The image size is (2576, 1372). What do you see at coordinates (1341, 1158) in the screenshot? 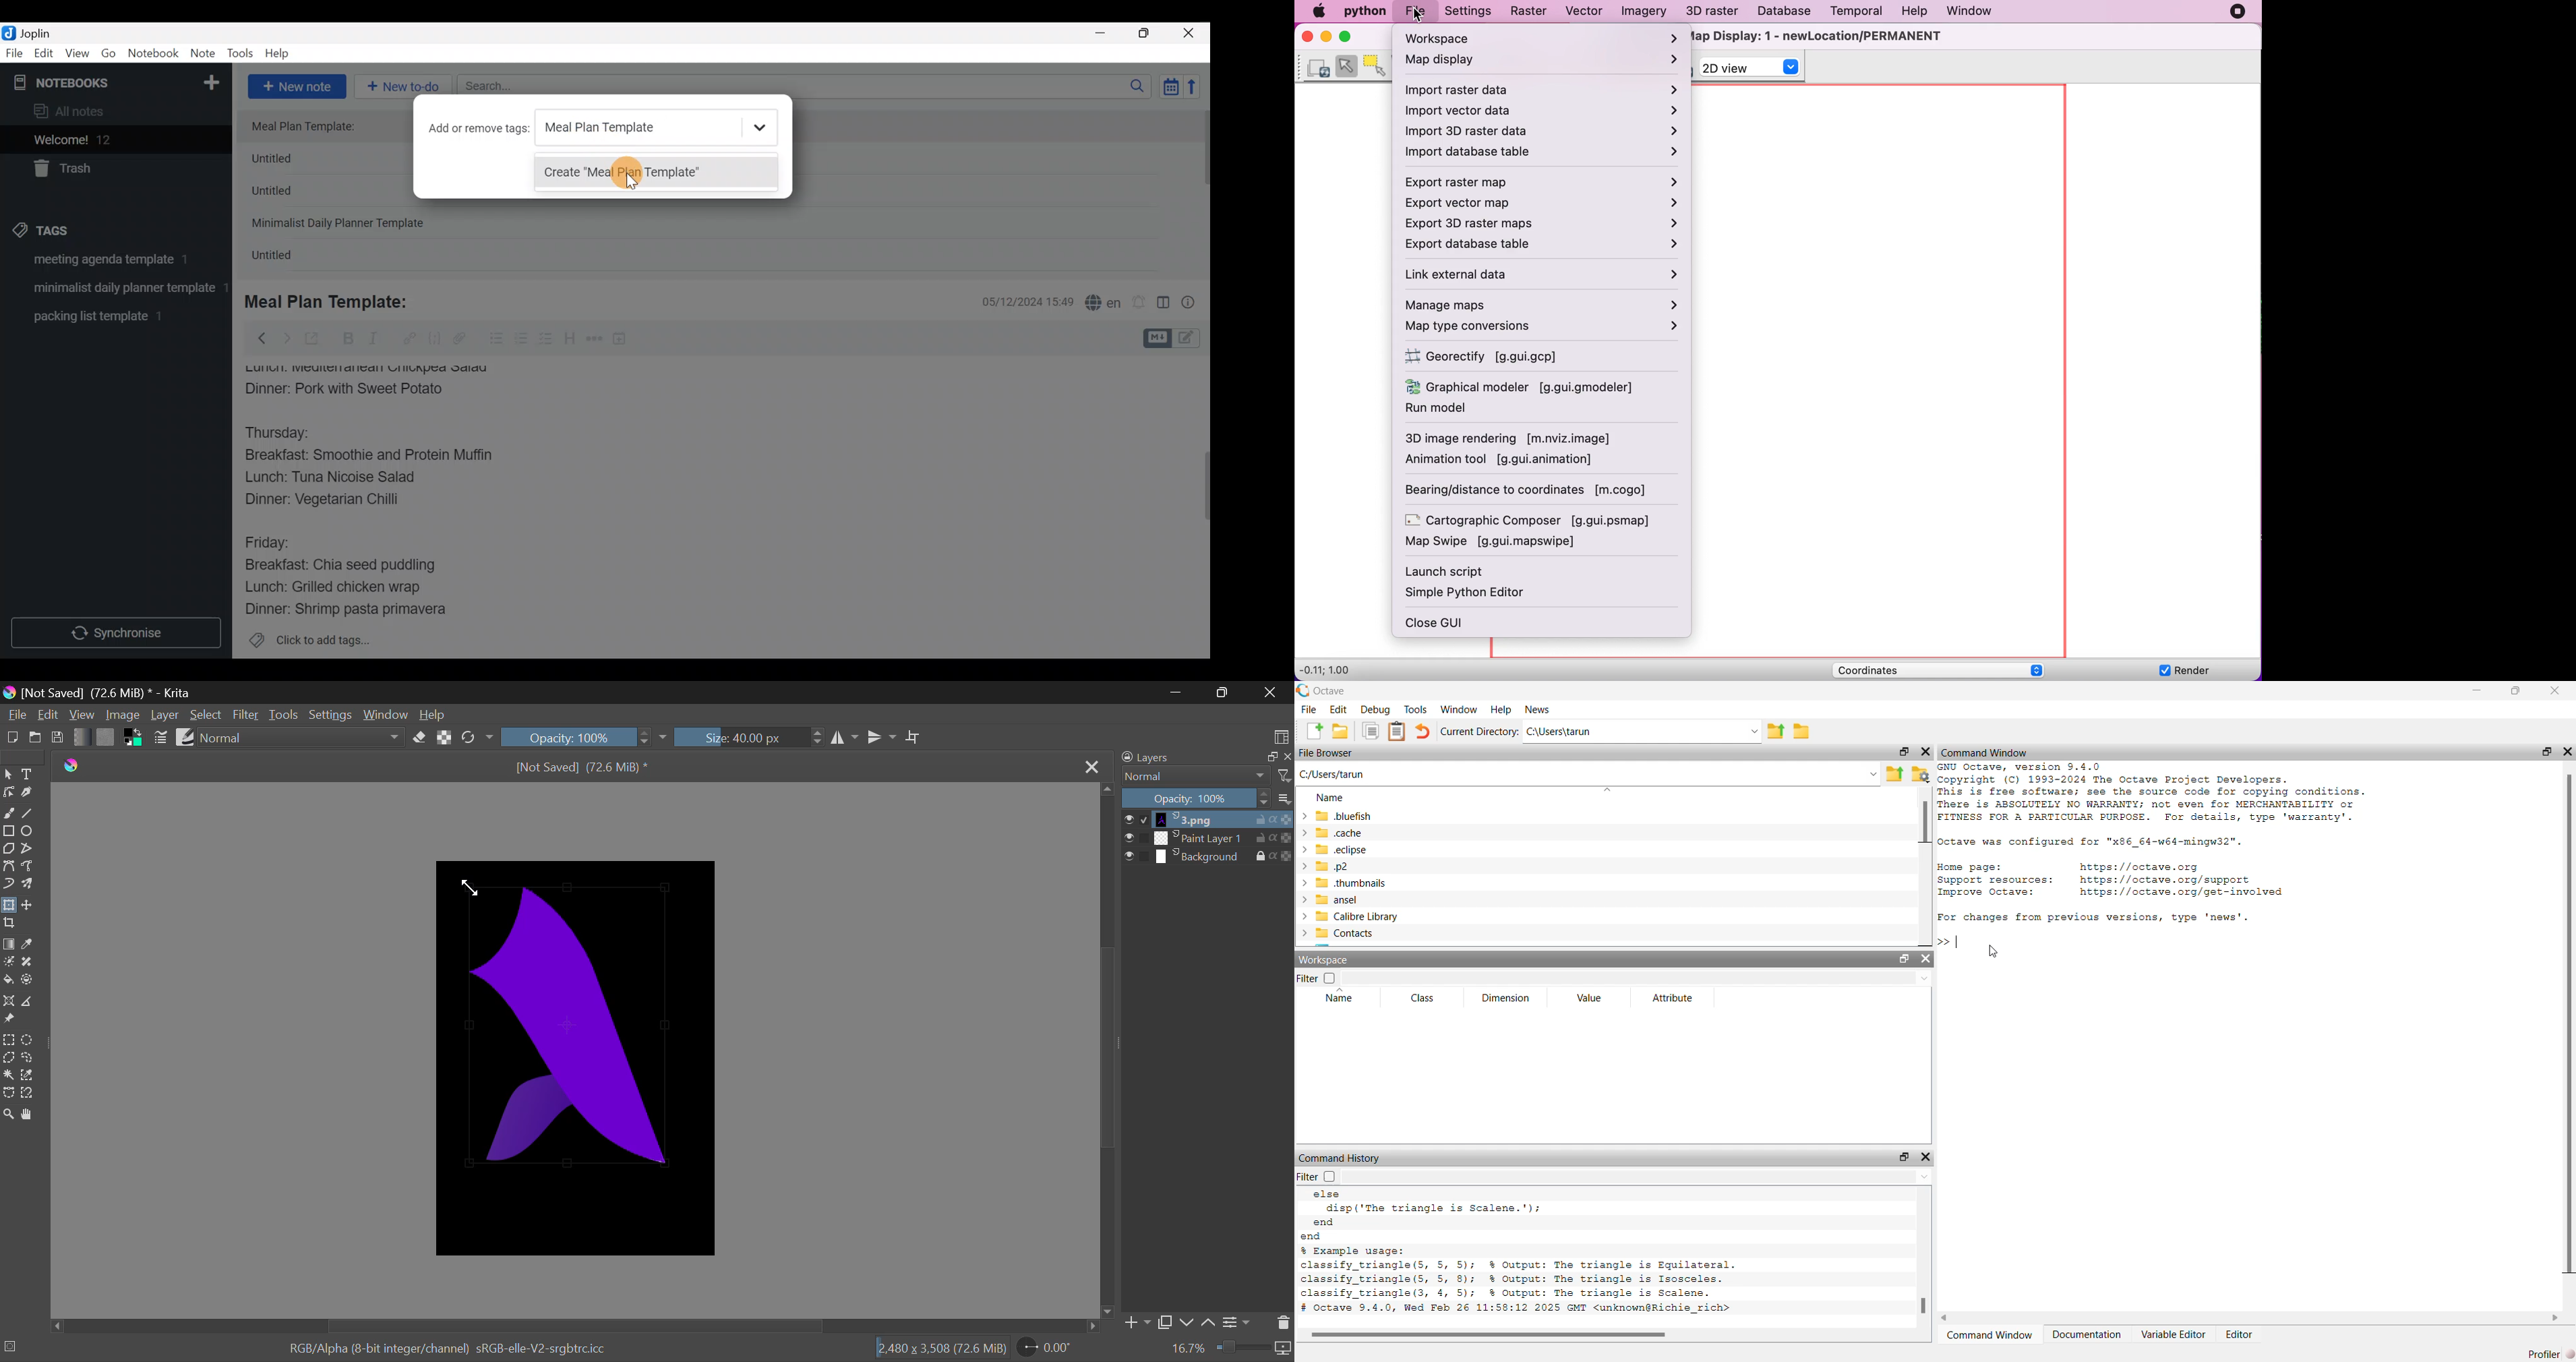
I see `command history` at bounding box center [1341, 1158].